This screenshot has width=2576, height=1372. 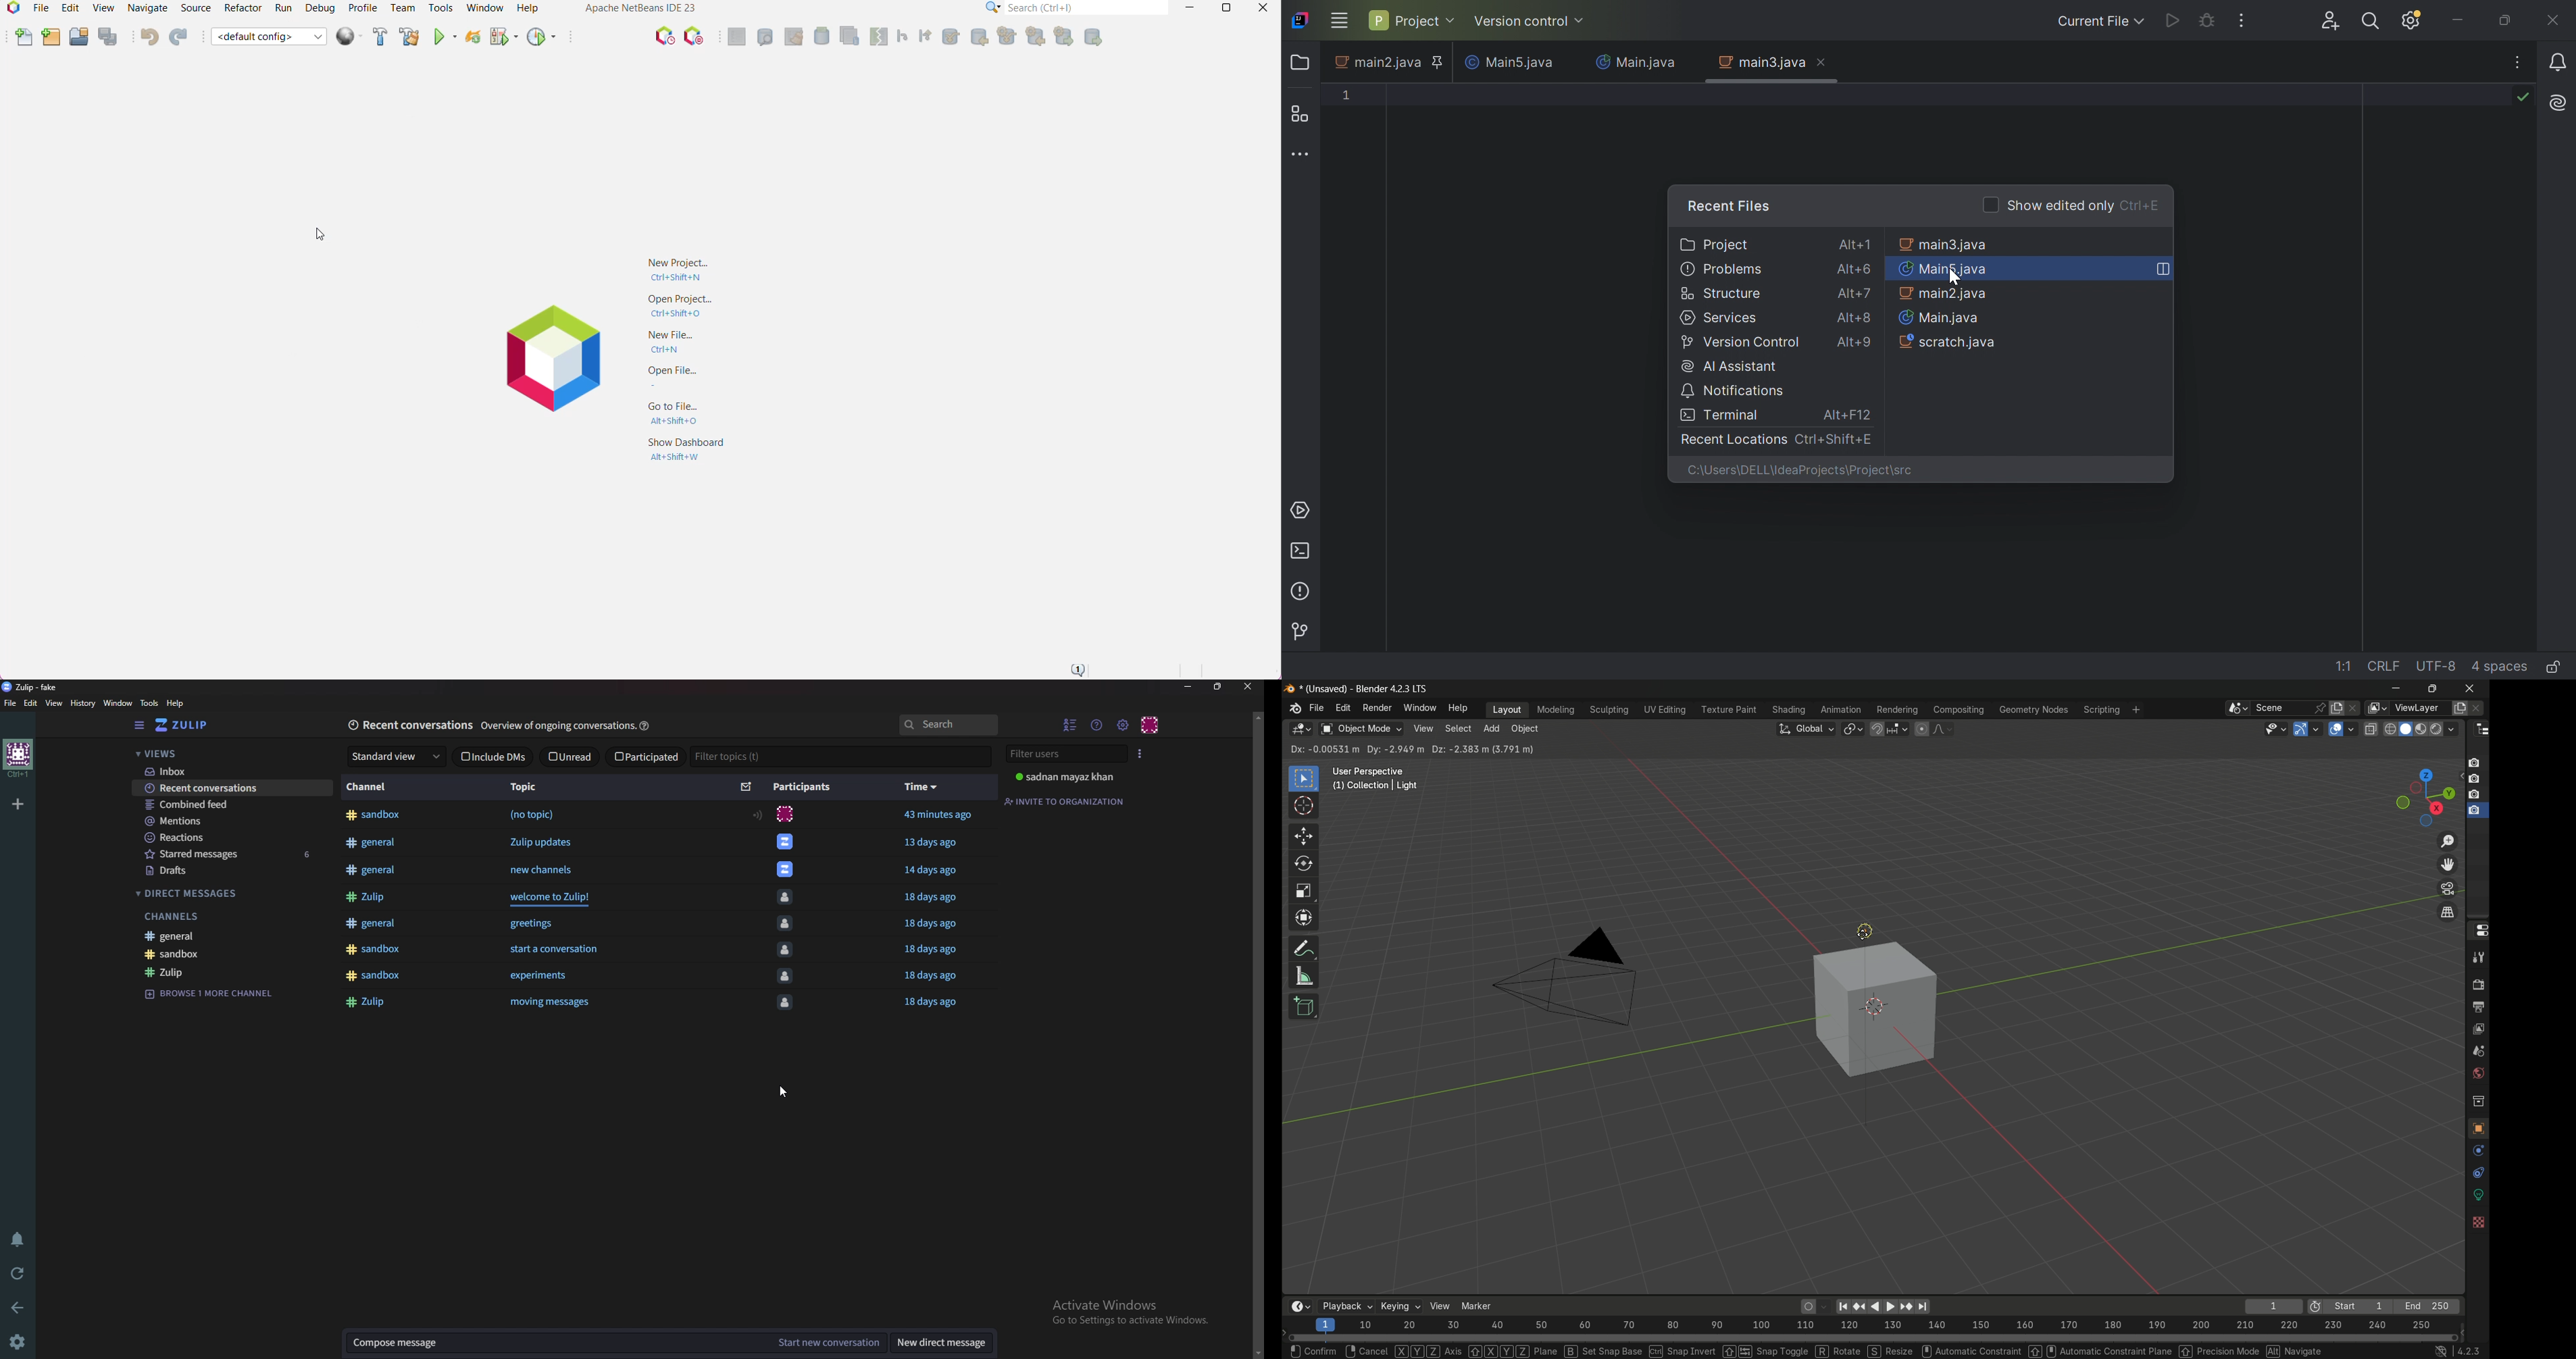 What do you see at coordinates (789, 897) in the screenshot?
I see `icon` at bounding box center [789, 897].